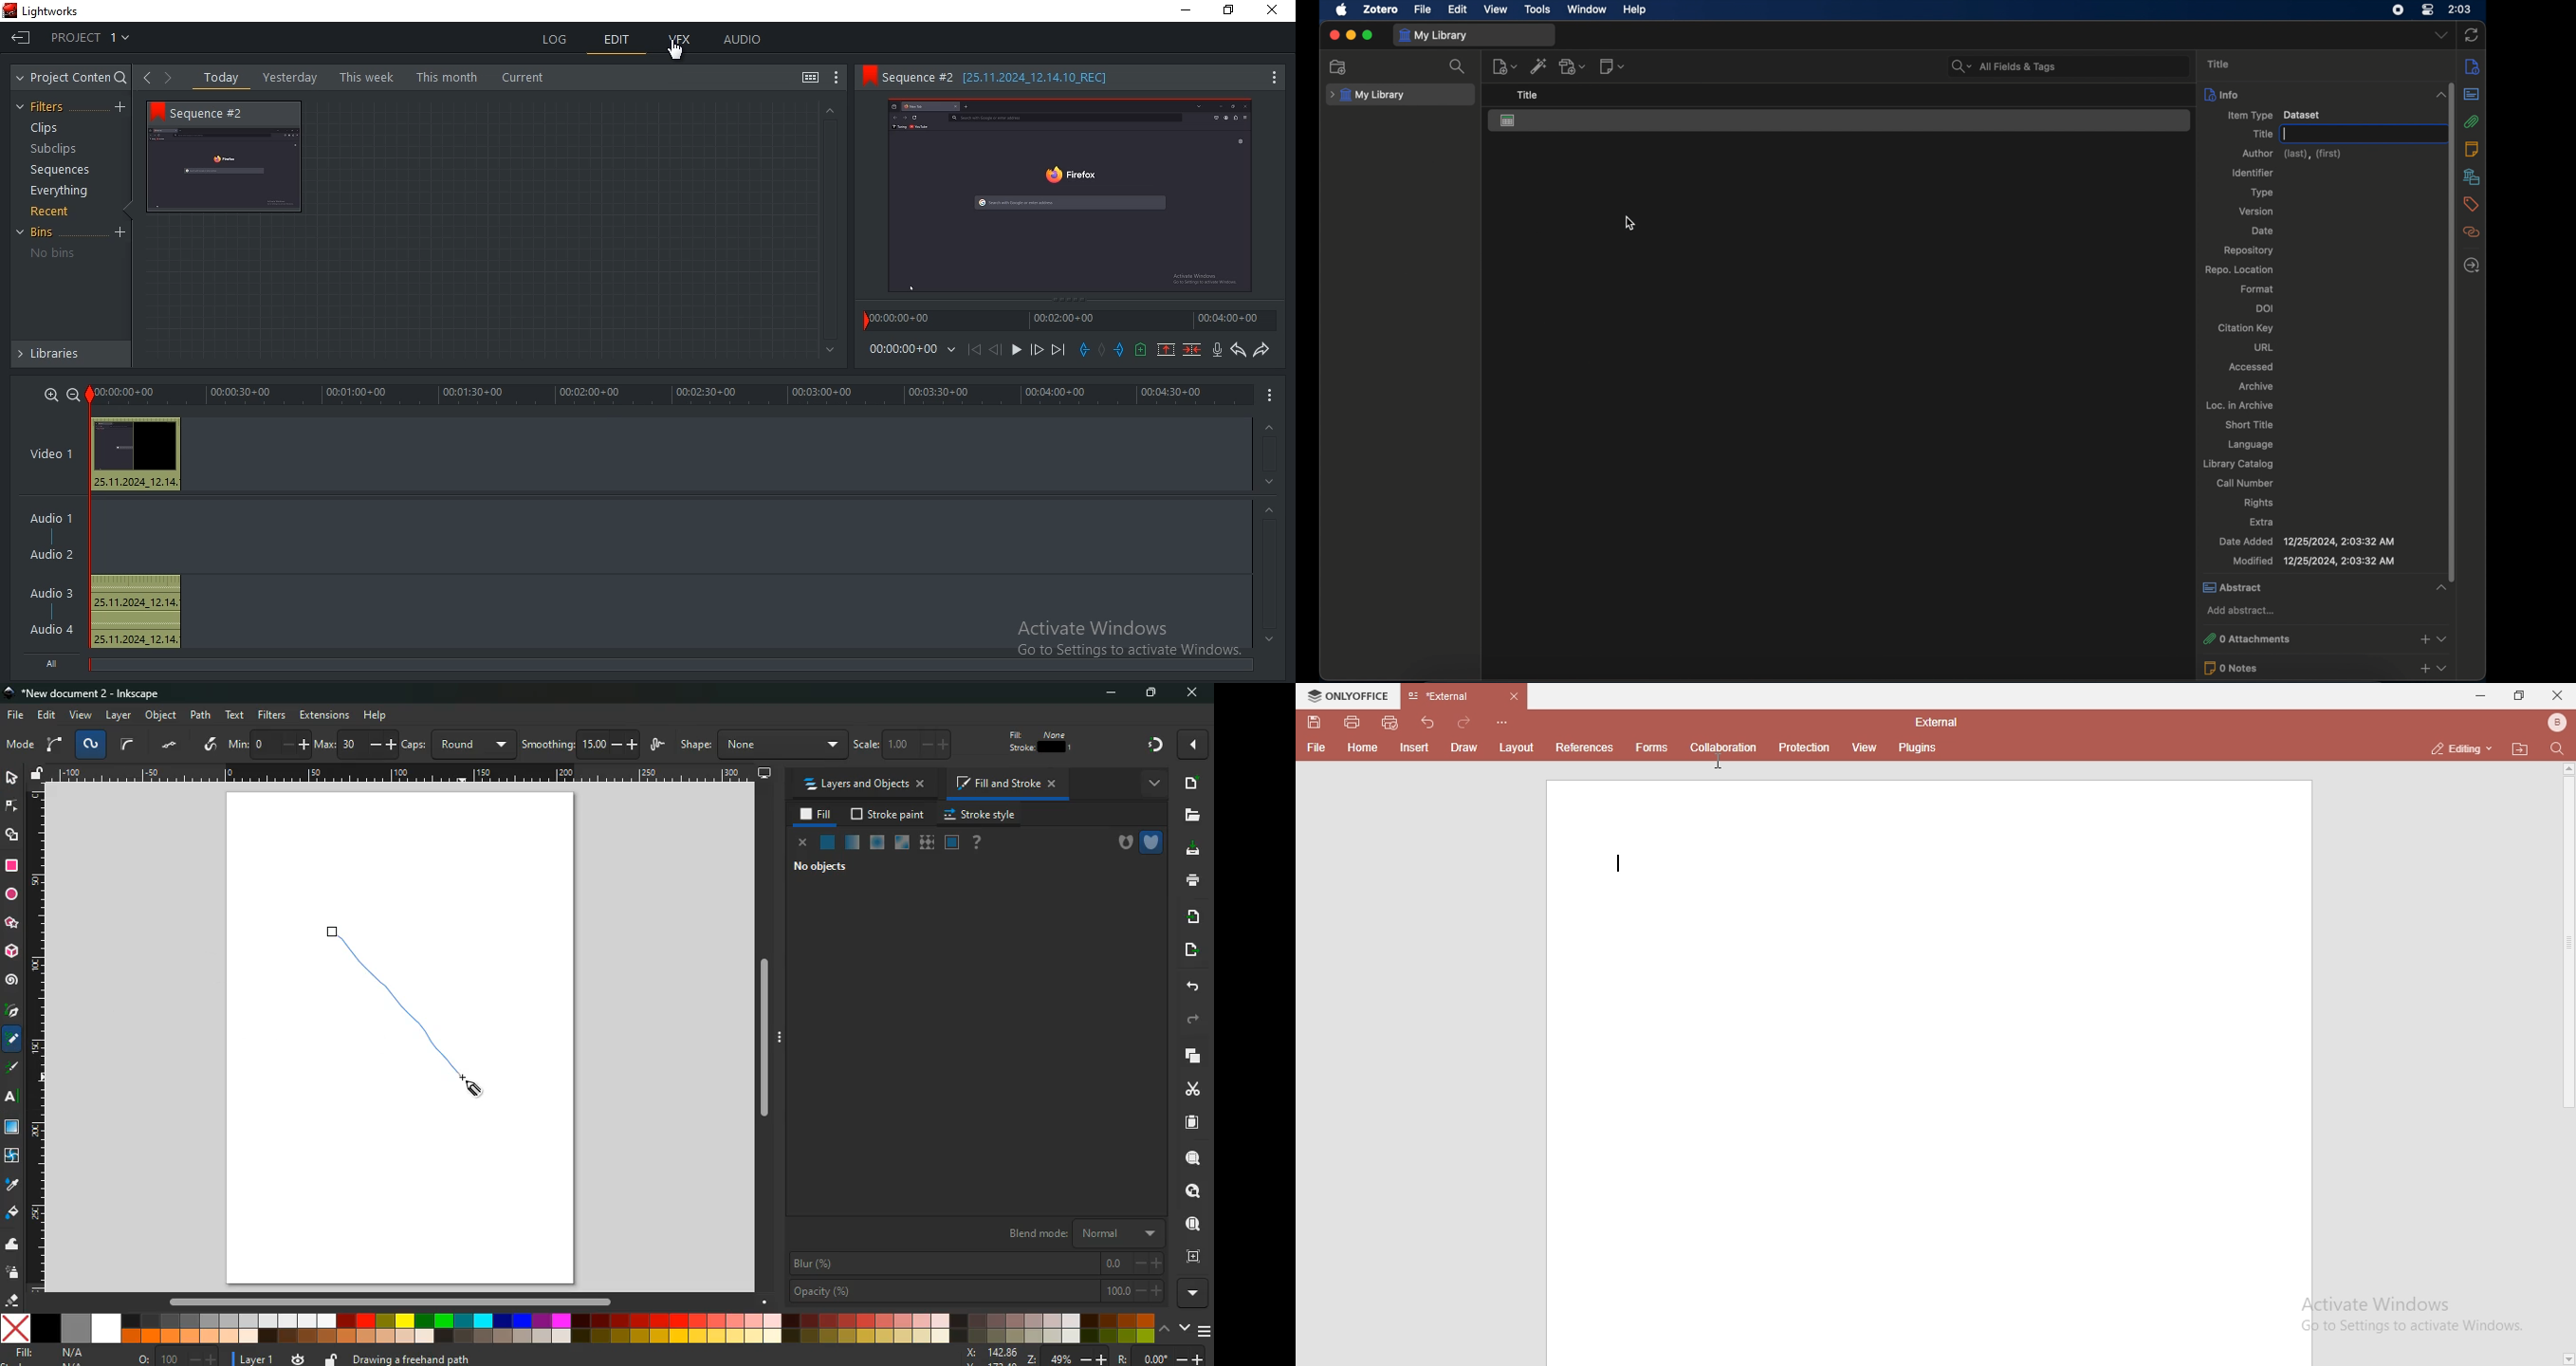 The width and height of the screenshot is (2576, 1372). What do you see at coordinates (1380, 9) in the screenshot?
I see `zotero` at bounding box center [1380, 9].